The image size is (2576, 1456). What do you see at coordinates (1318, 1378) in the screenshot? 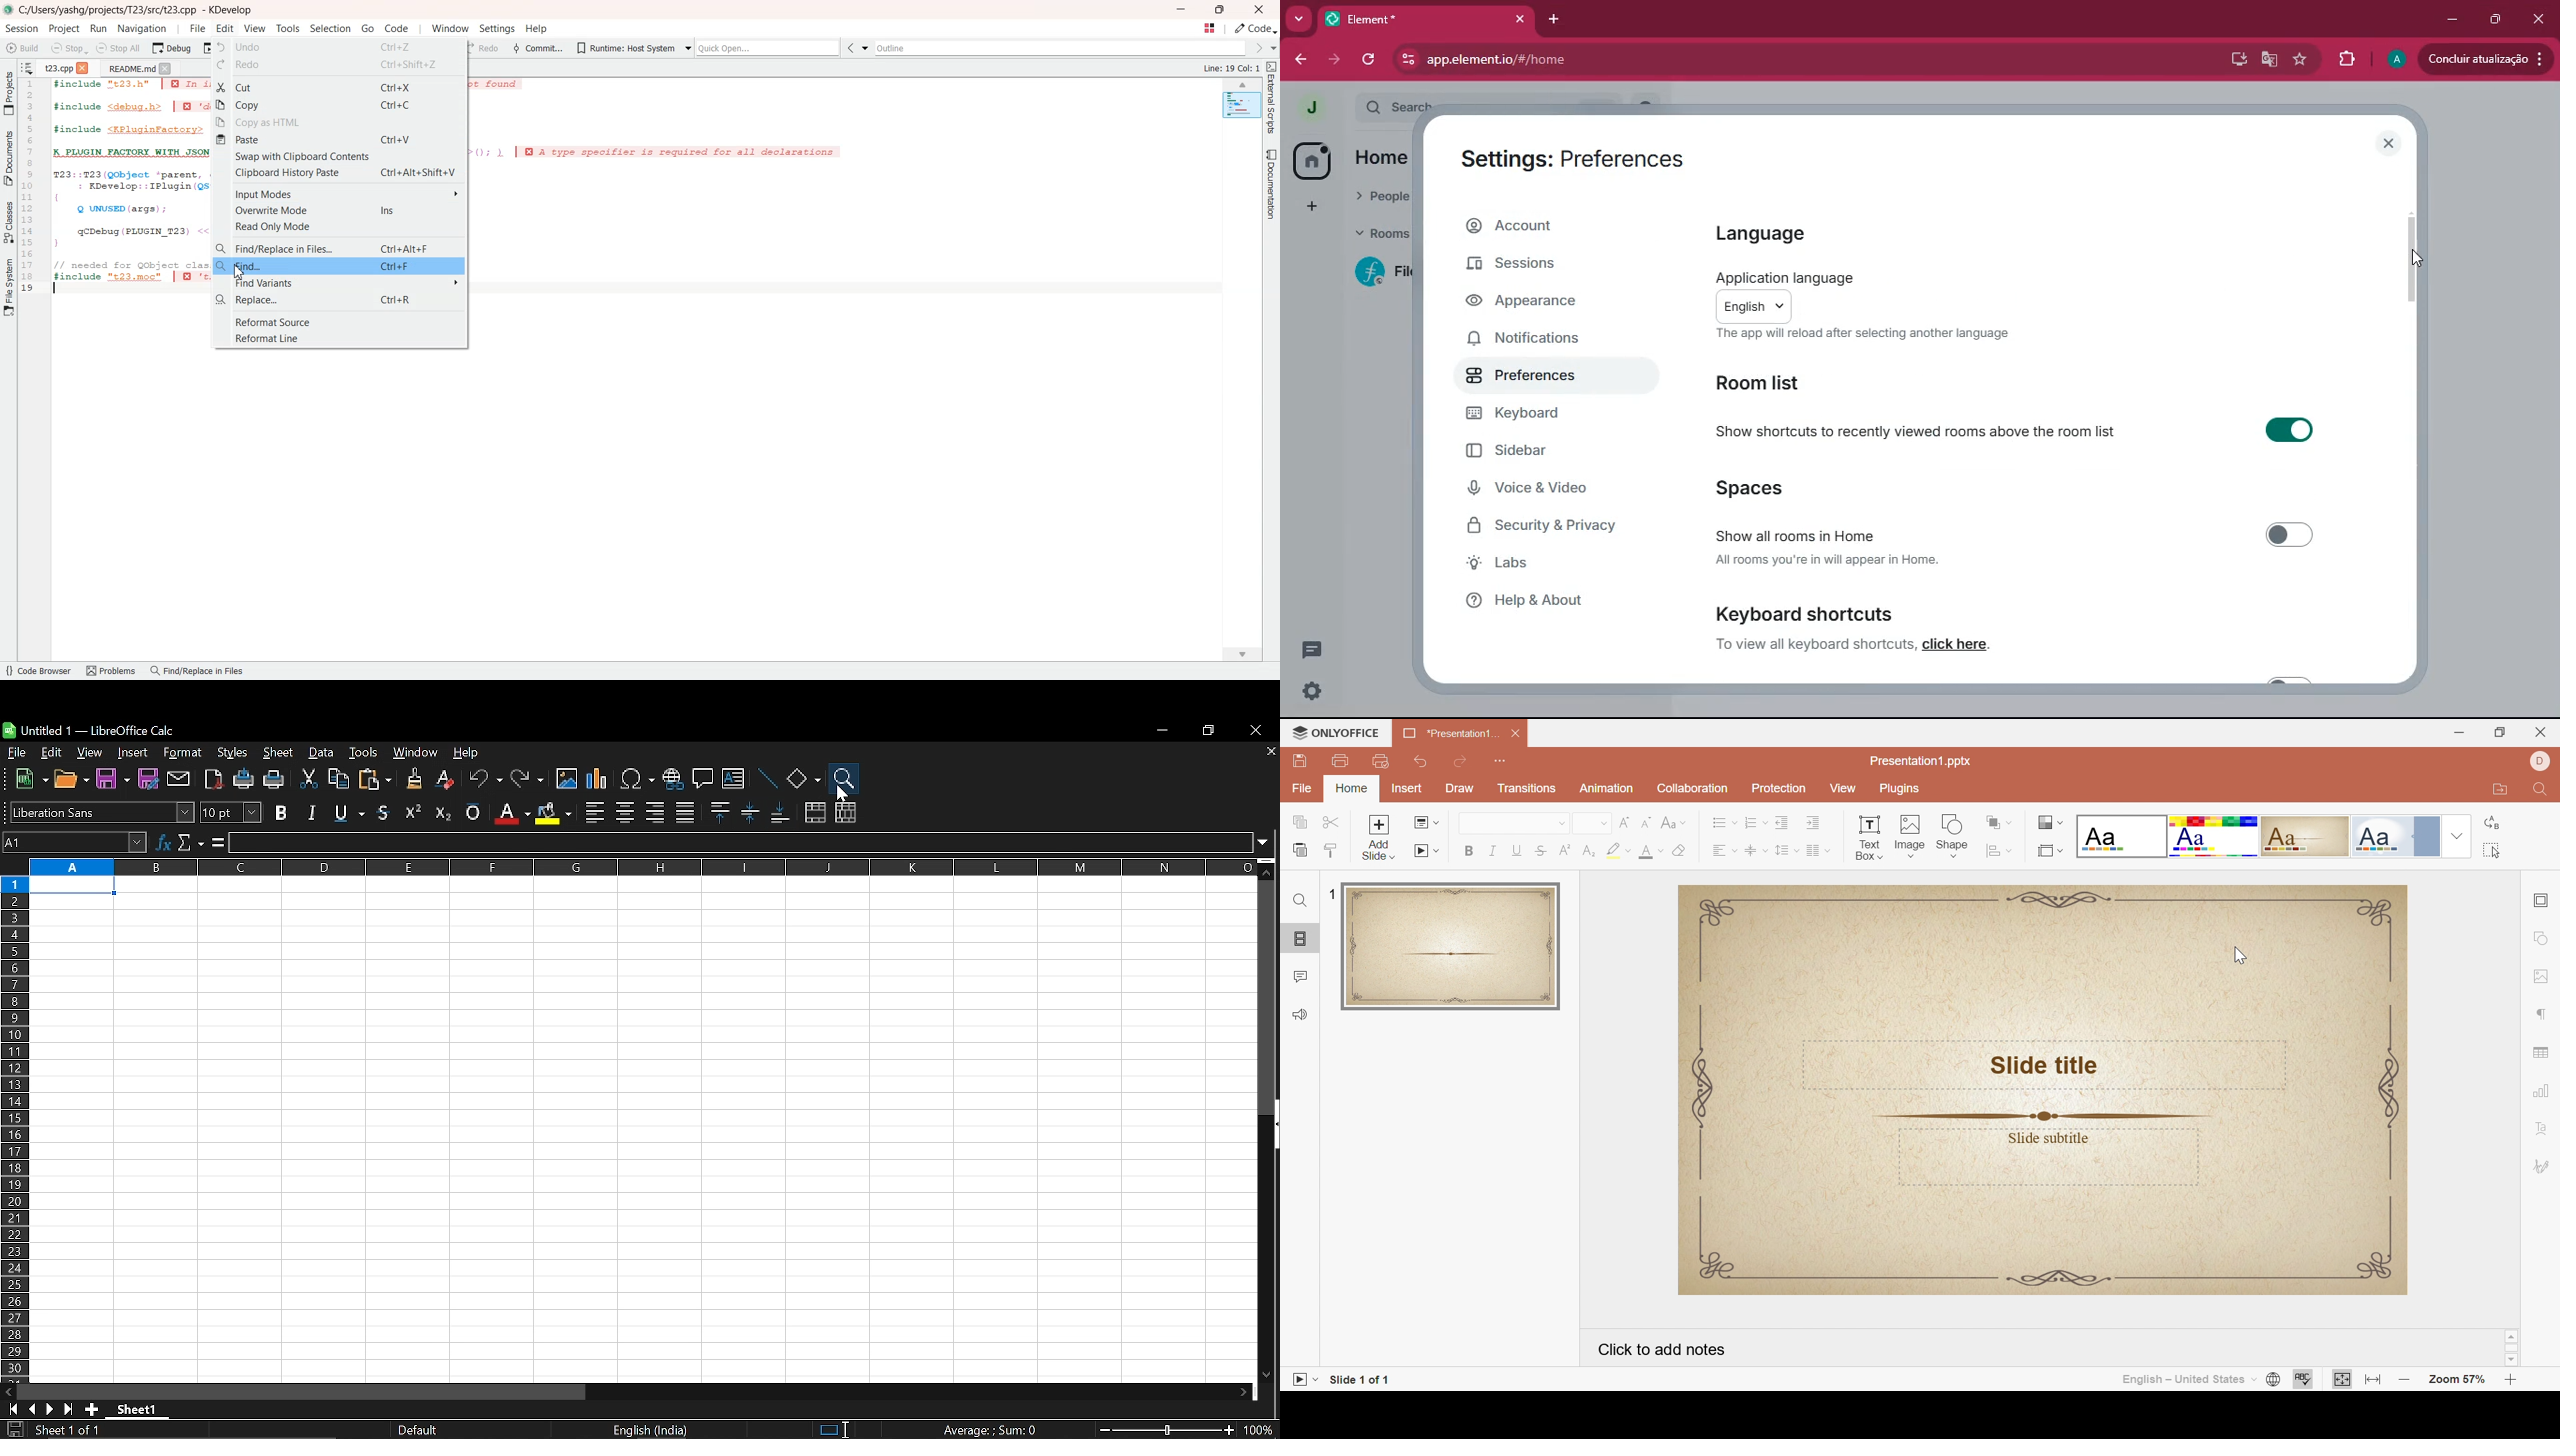
I see `Drop Down` at bounding box center [1318, 1378].